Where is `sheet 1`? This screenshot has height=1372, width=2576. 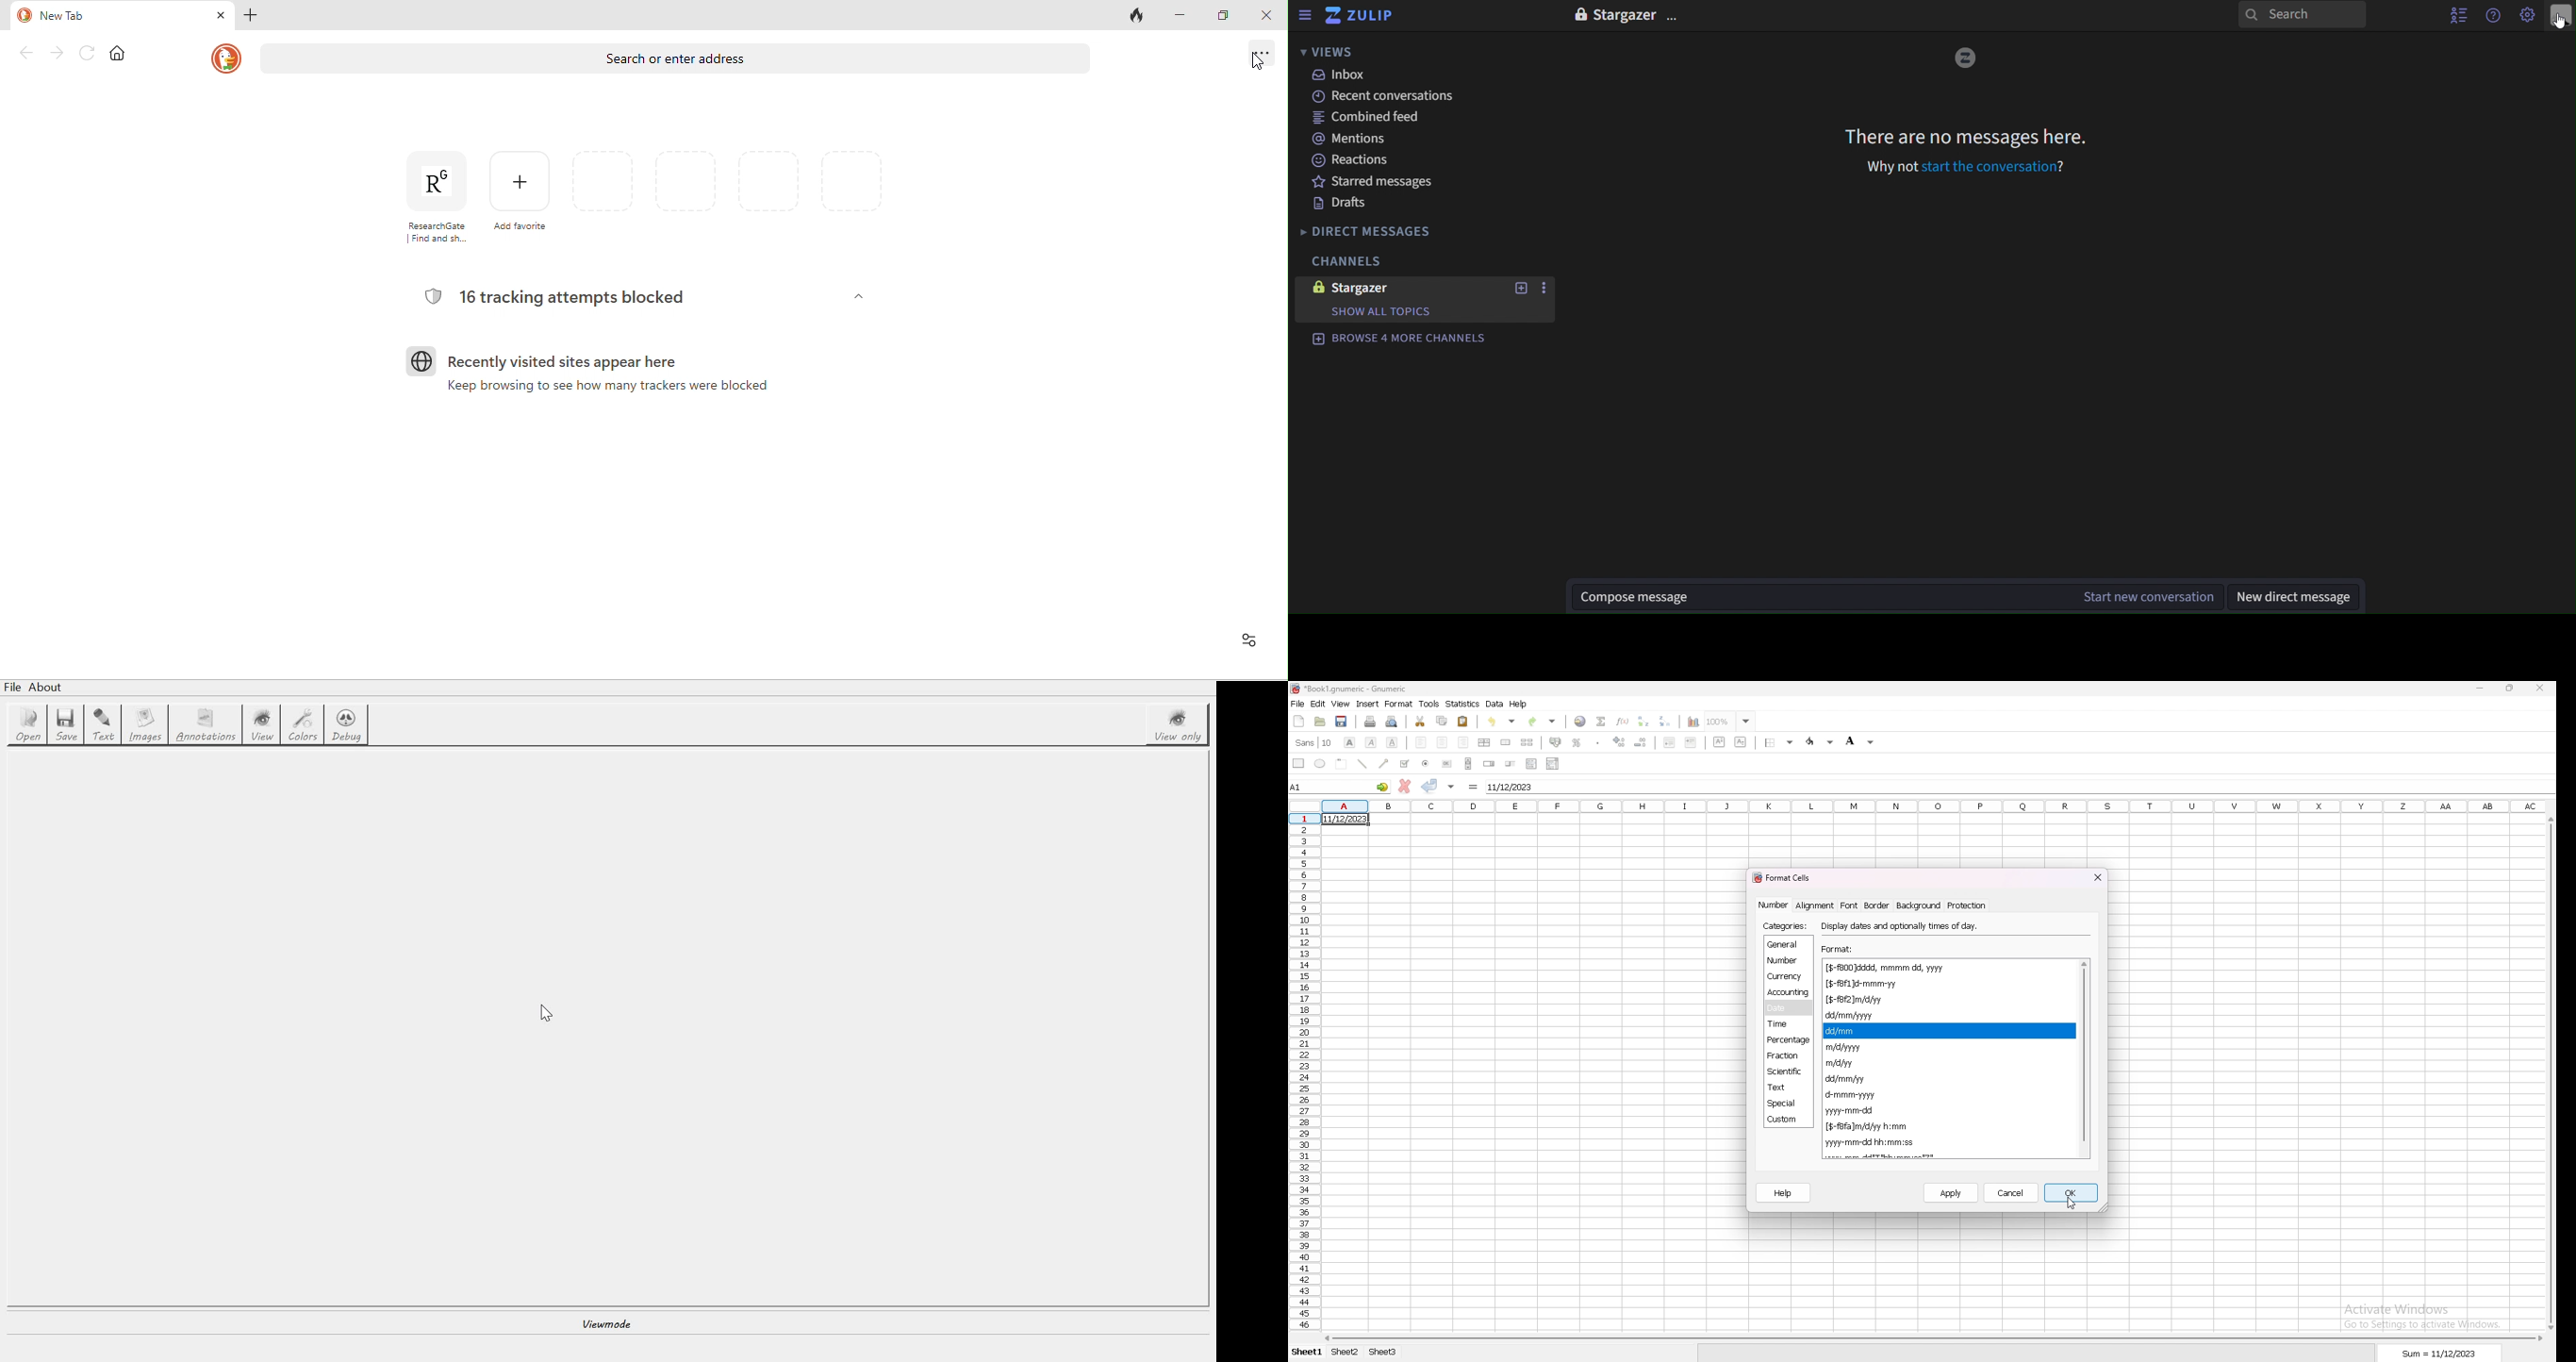 sheet 1 is located at coordinates (1308, 1352).